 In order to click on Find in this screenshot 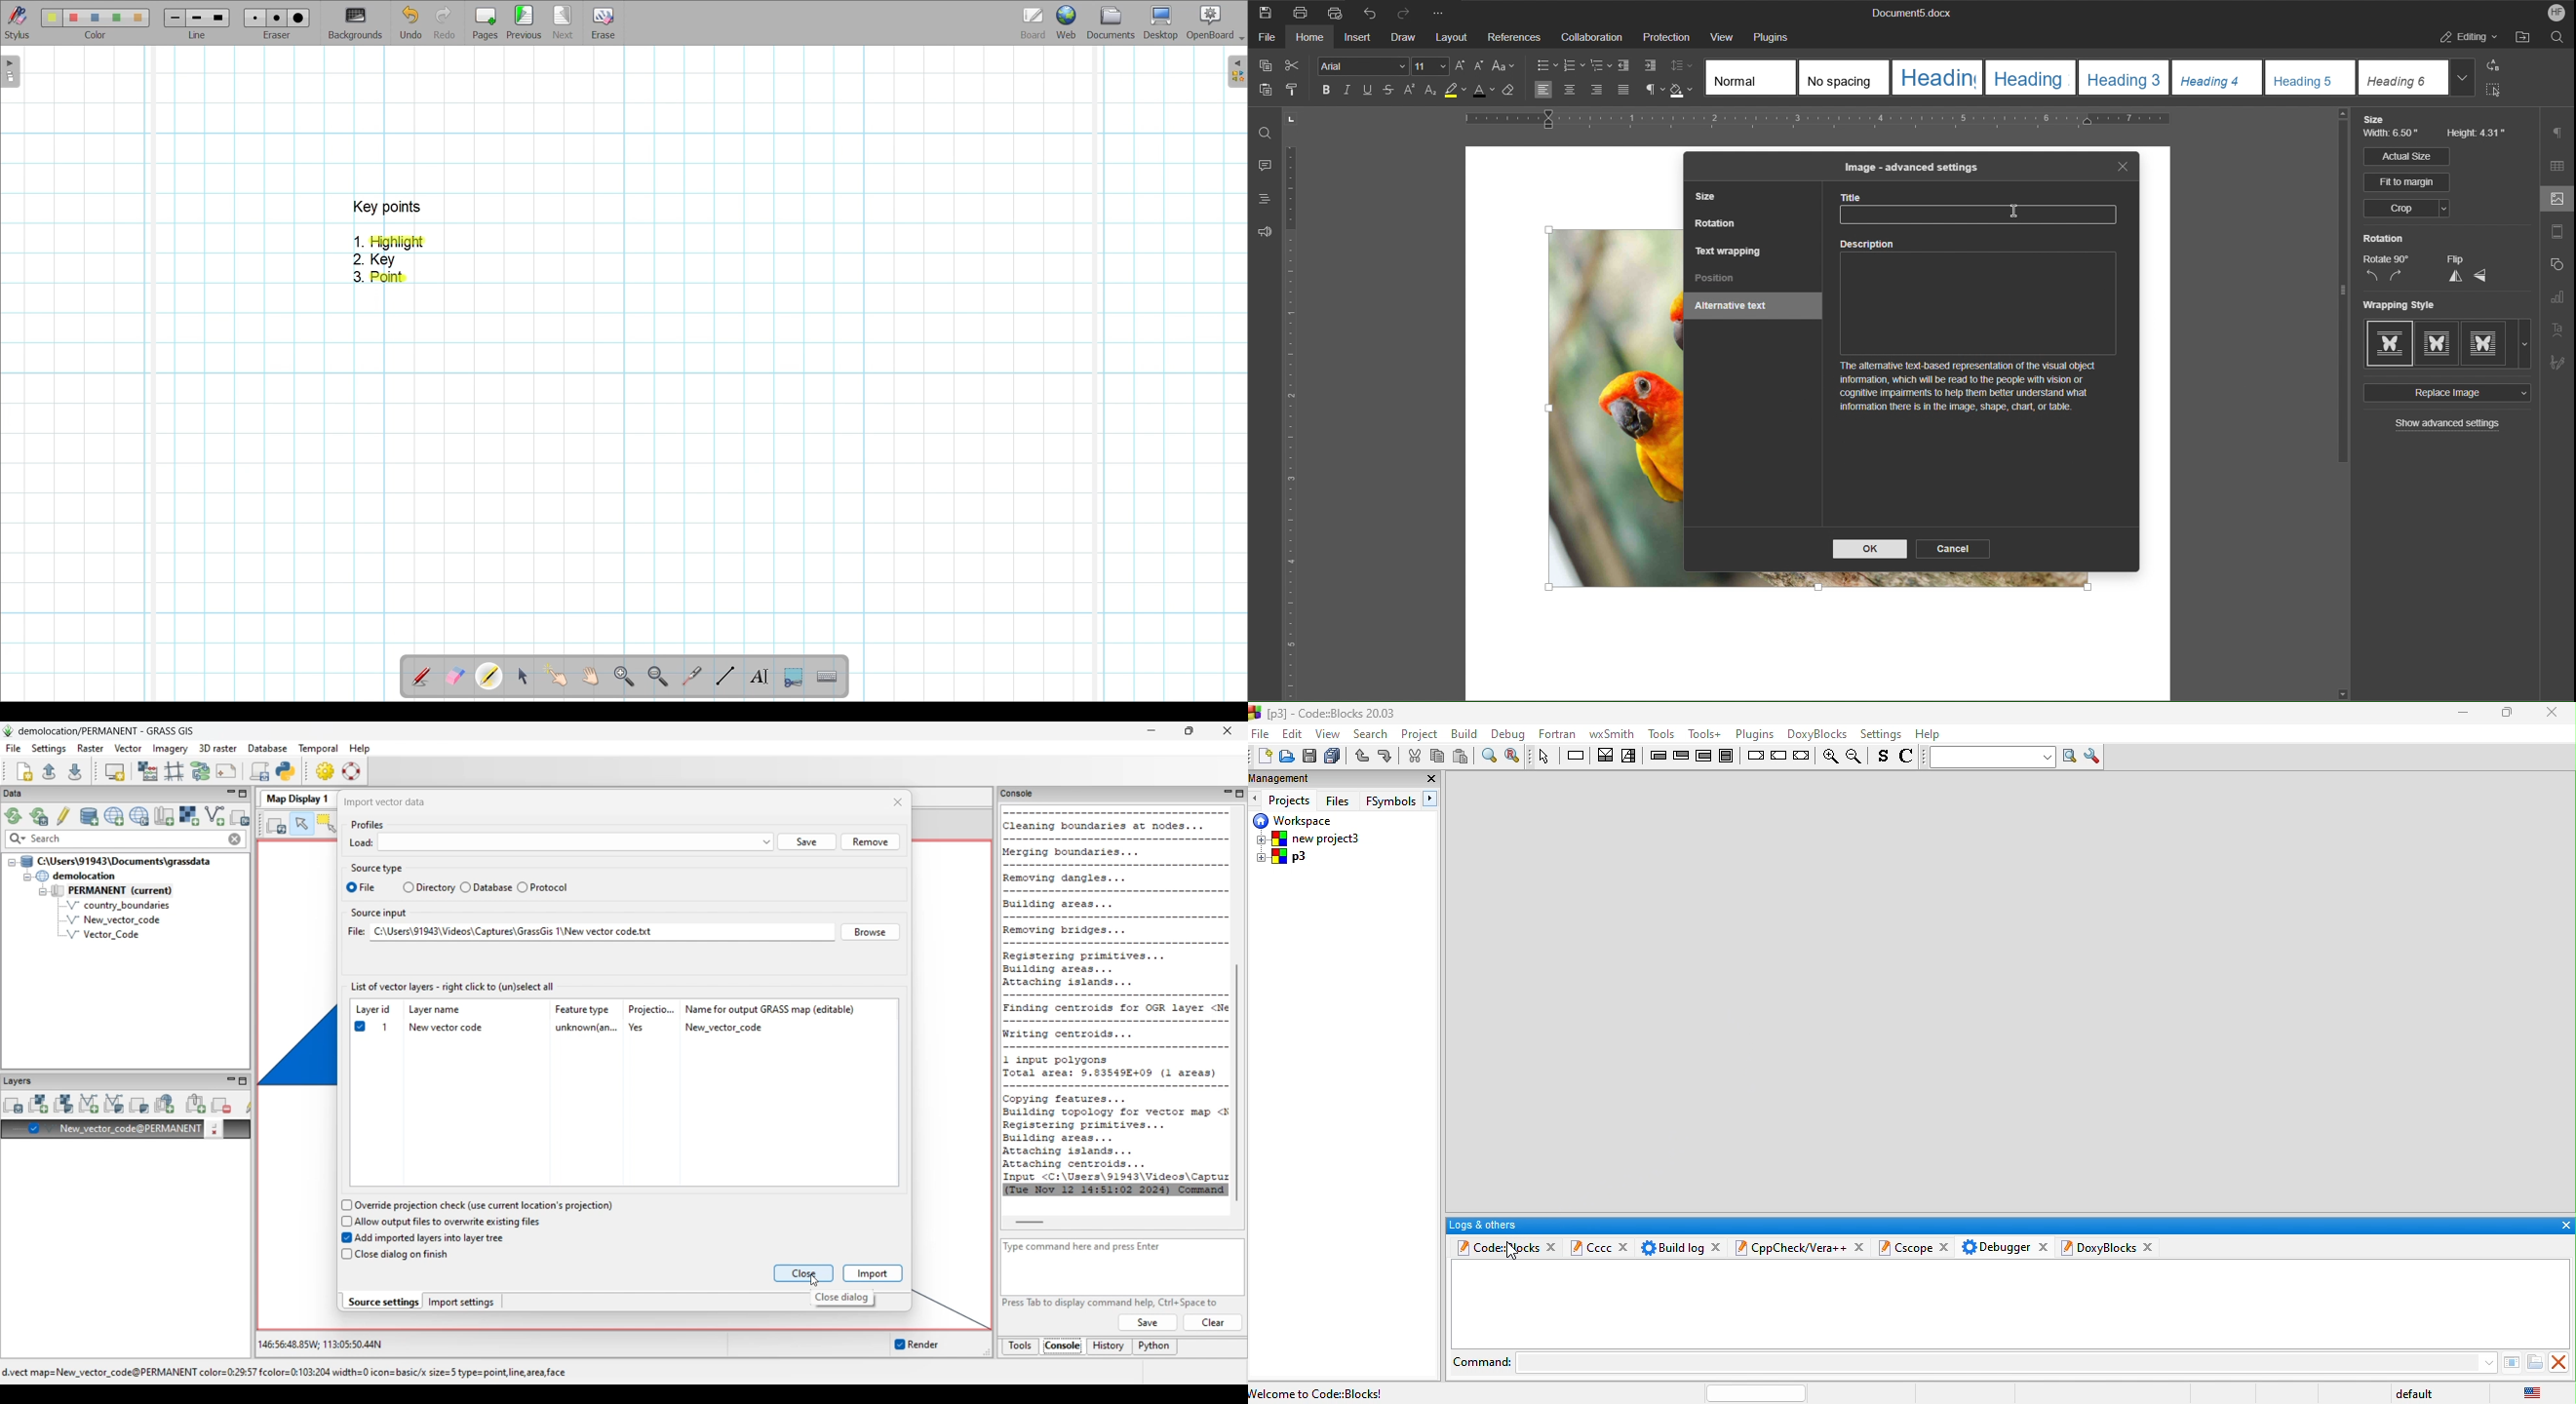, I will do `click(1265, 133)`.